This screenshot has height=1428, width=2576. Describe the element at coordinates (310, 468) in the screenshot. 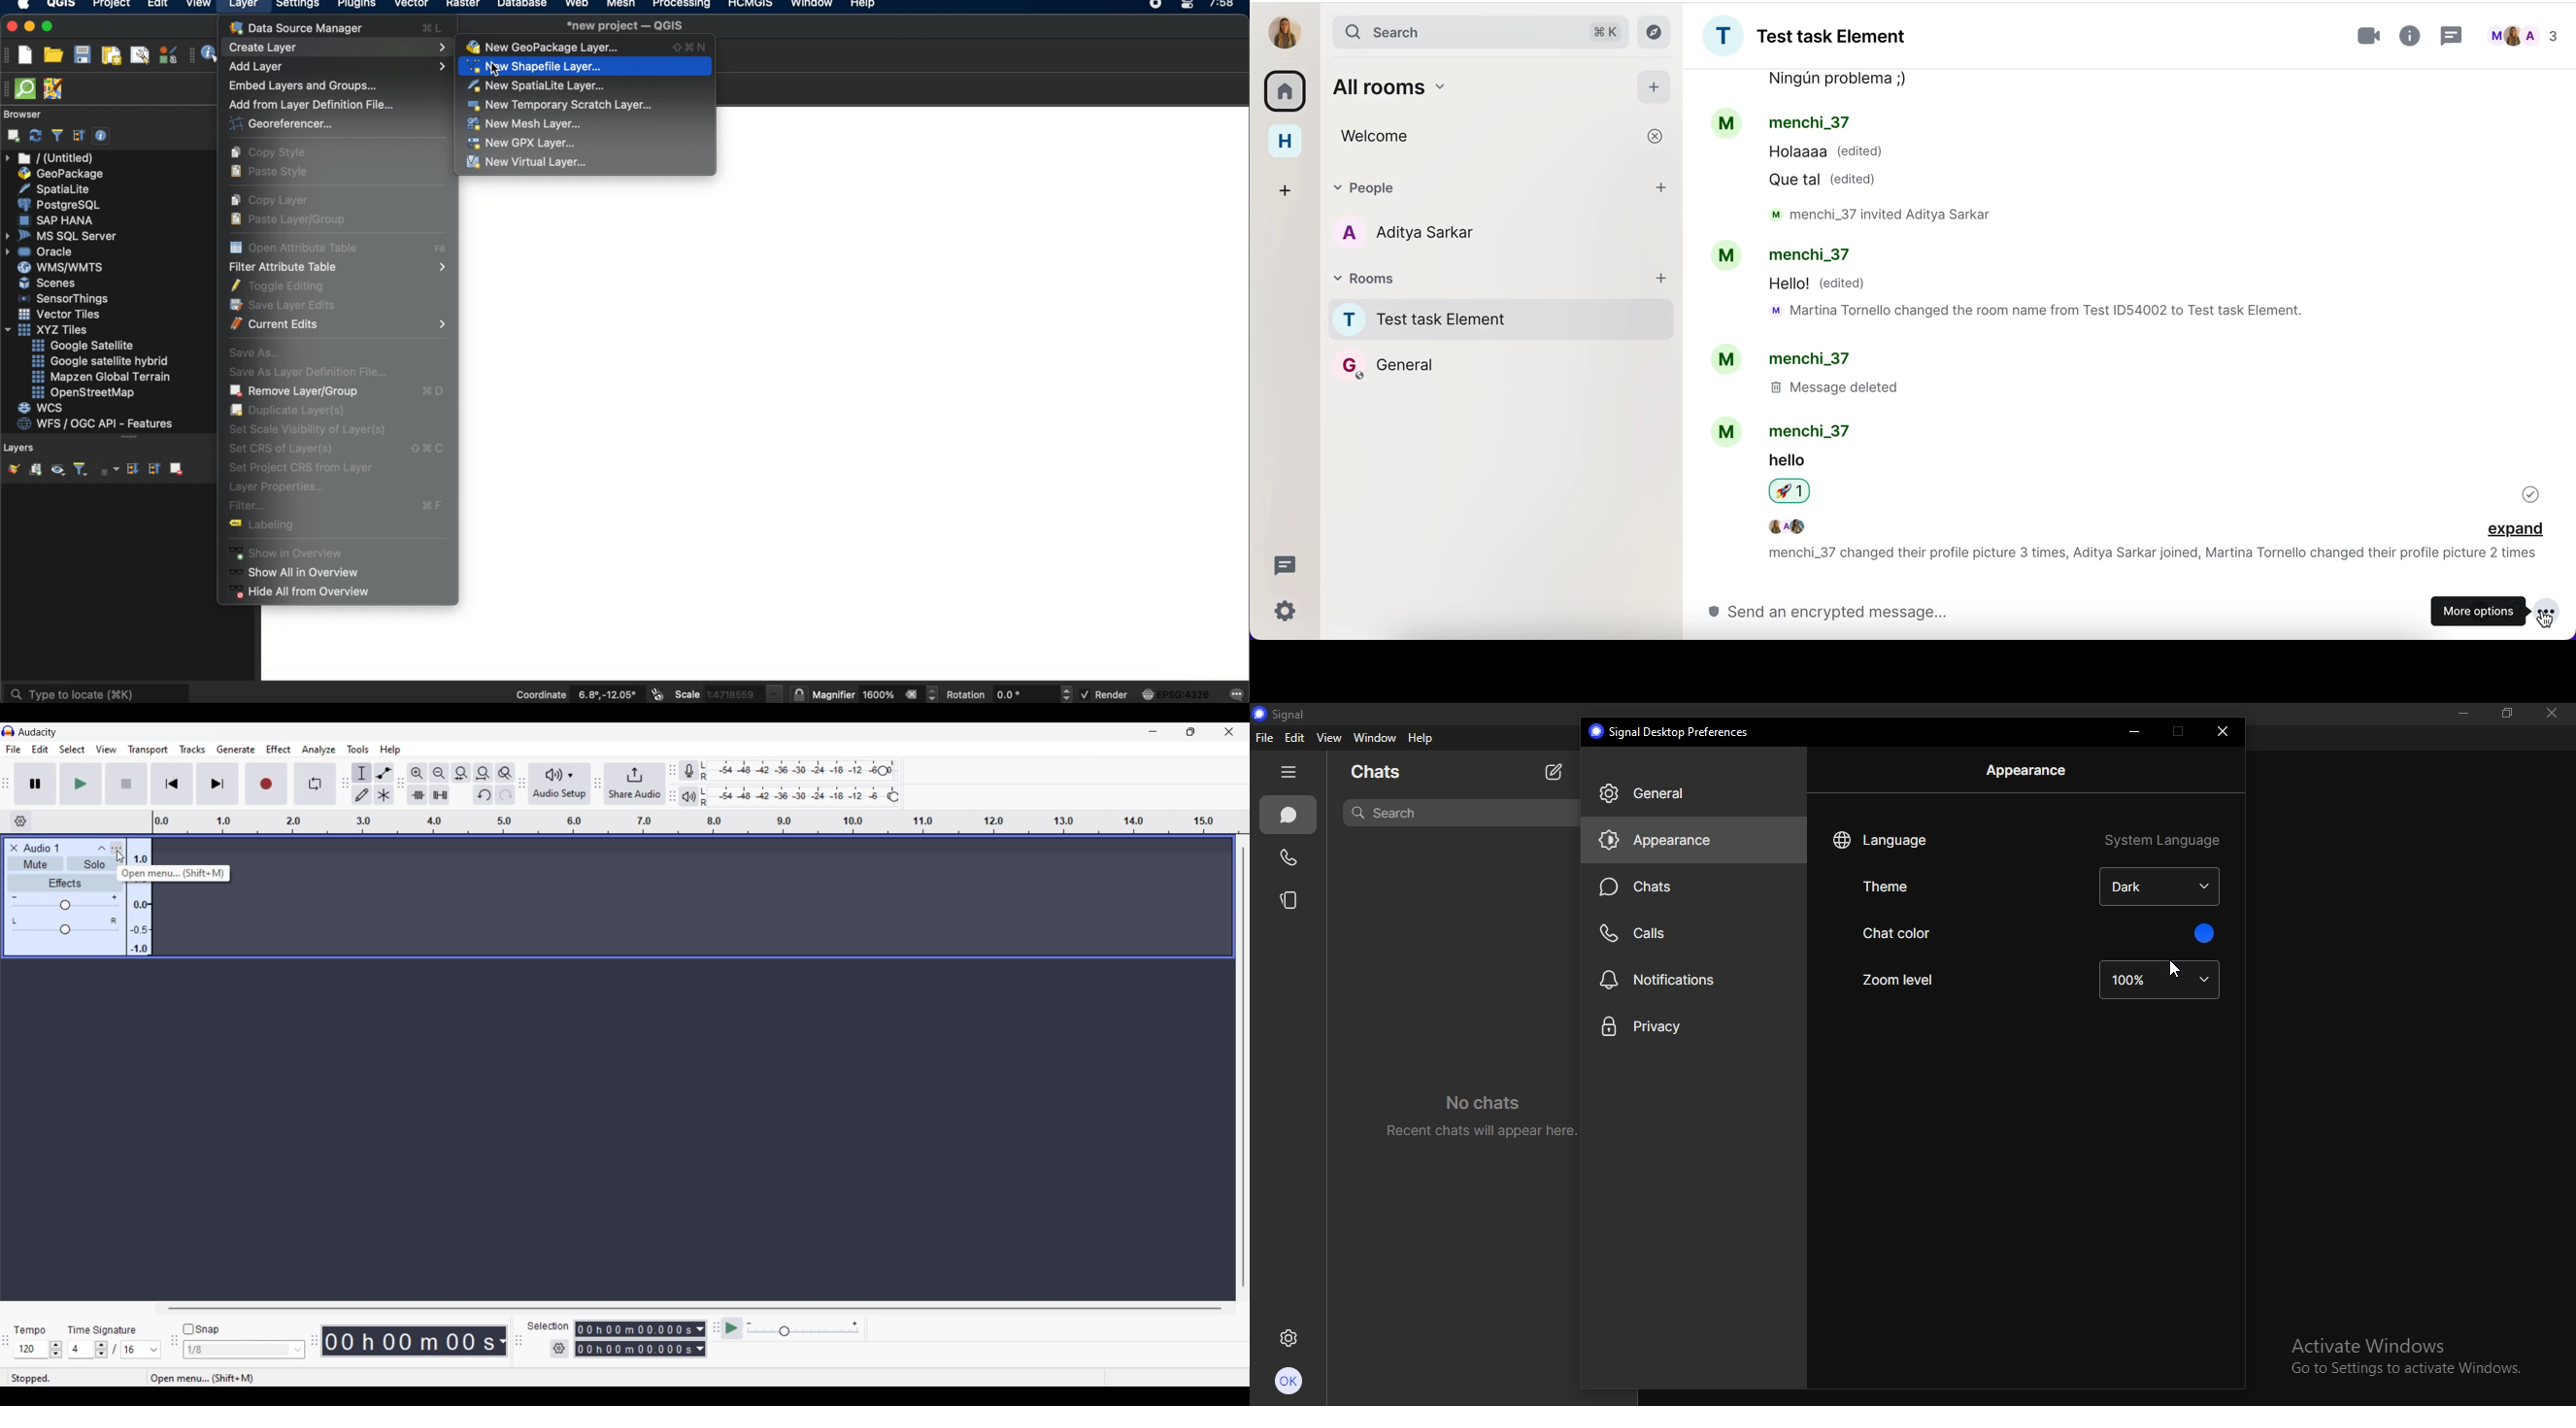

I see `set project crs from layer` at that location.